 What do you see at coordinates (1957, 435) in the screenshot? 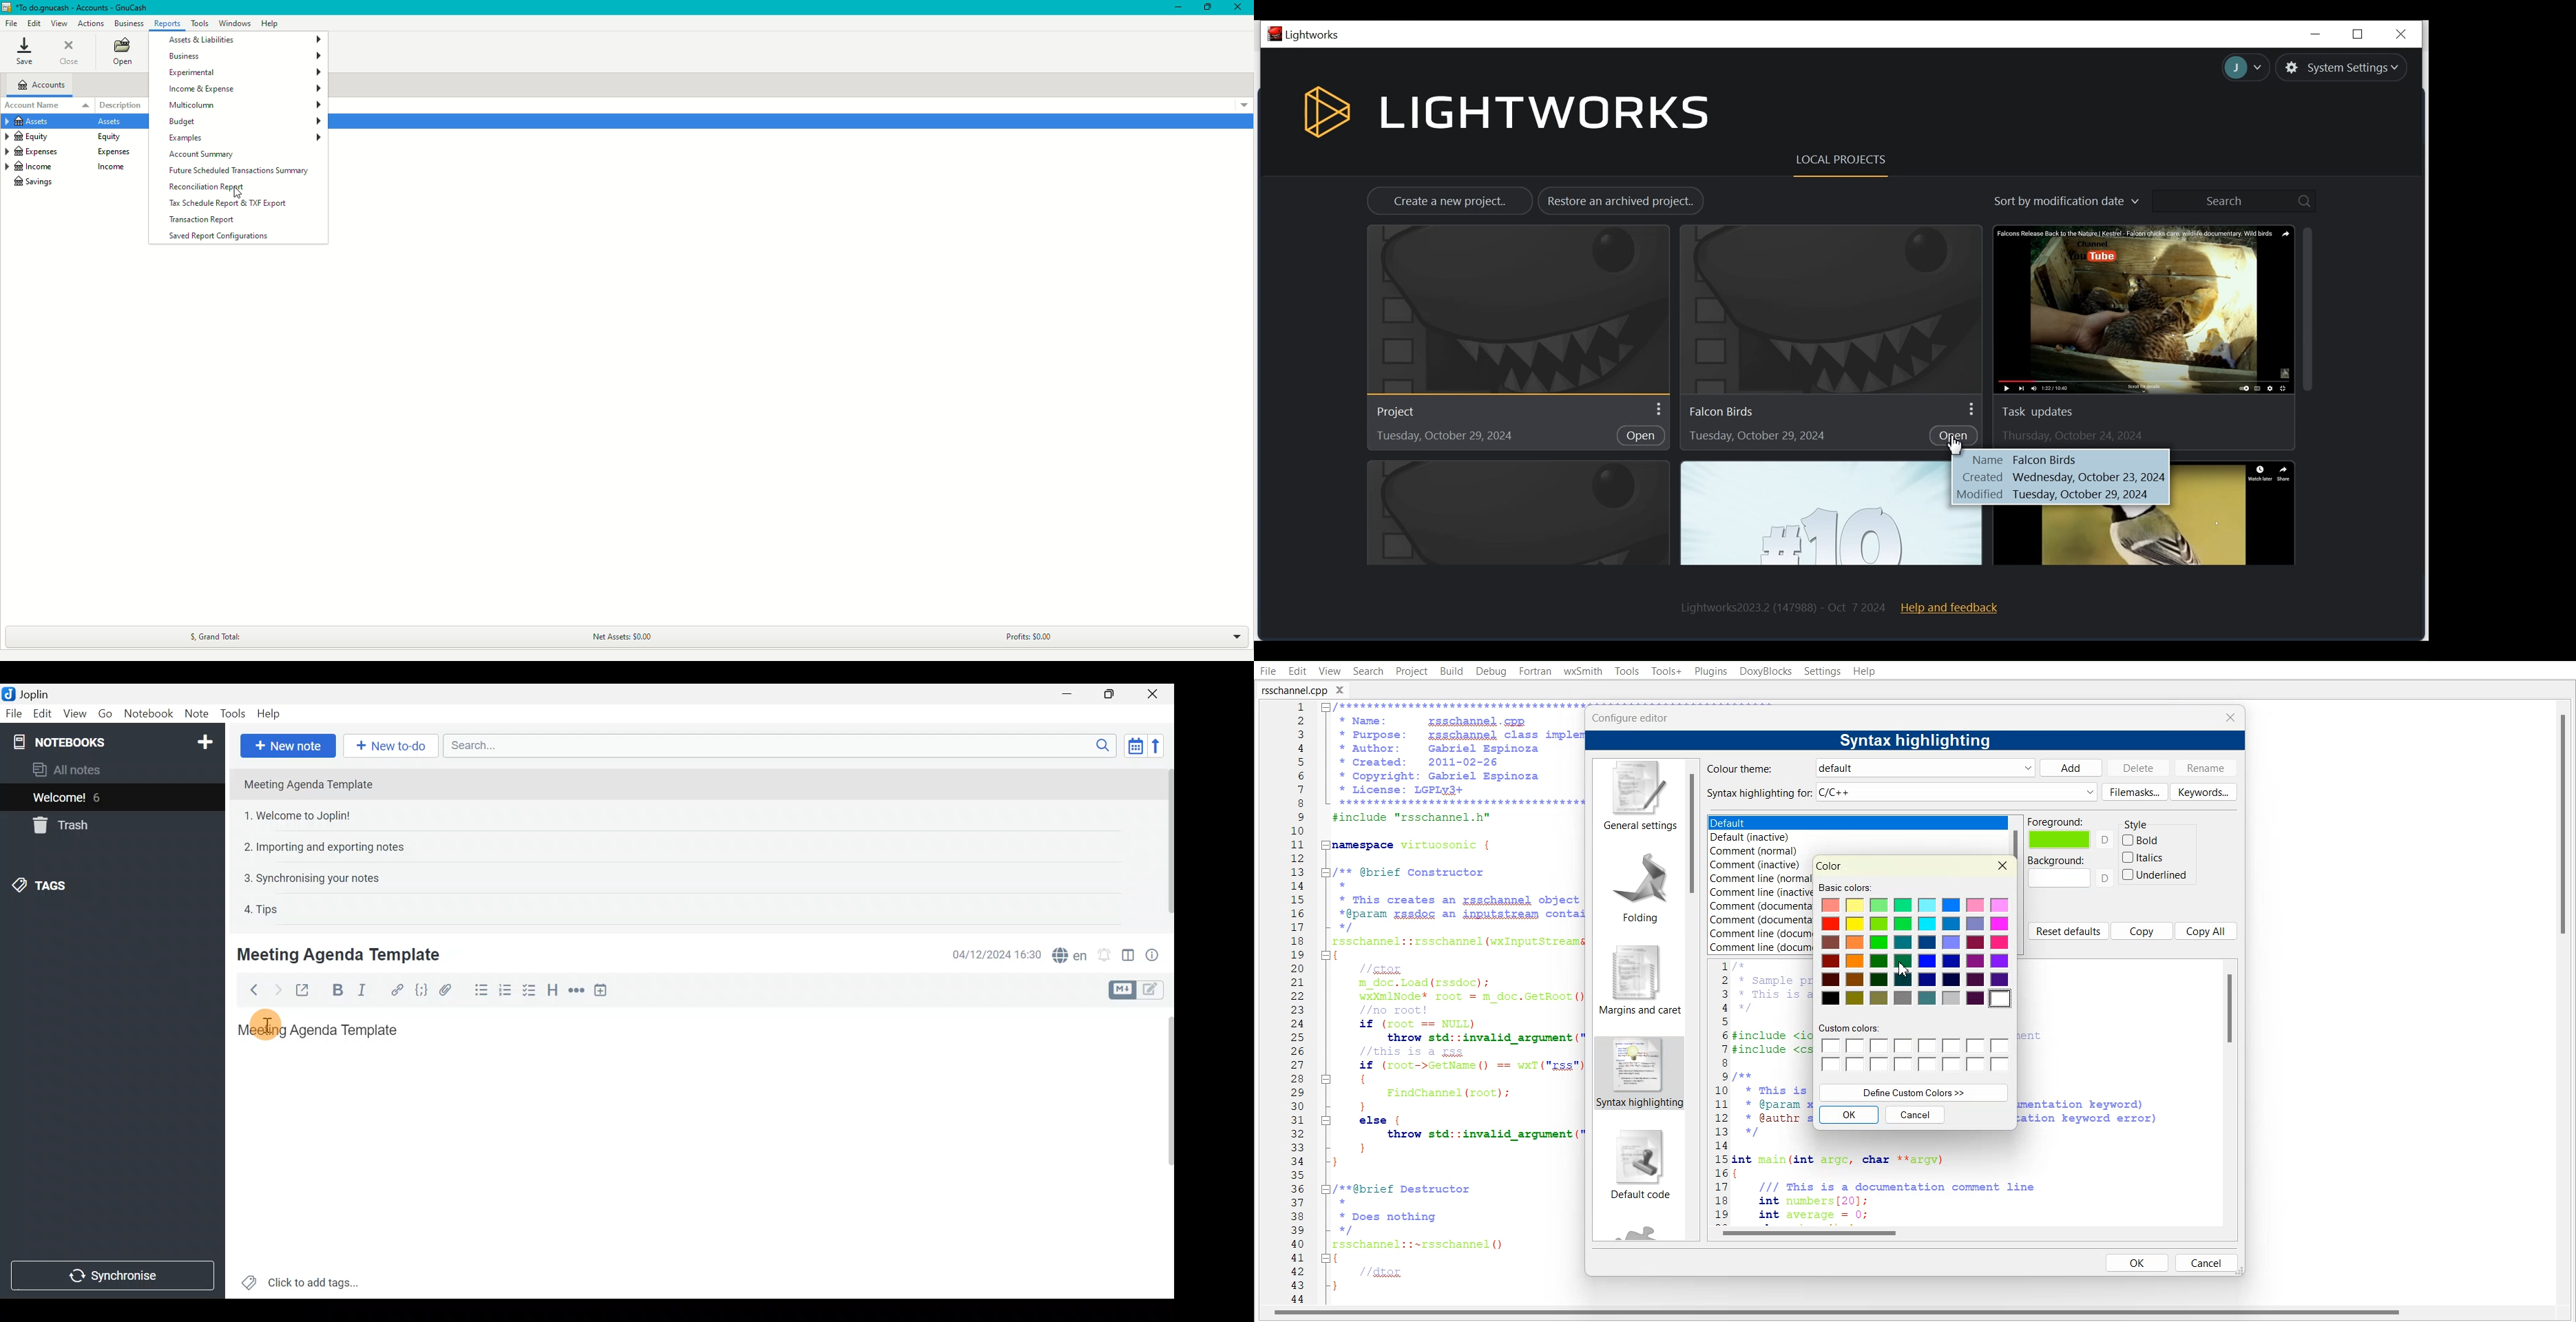
I see `Open` at bounding box center [1957, 435].